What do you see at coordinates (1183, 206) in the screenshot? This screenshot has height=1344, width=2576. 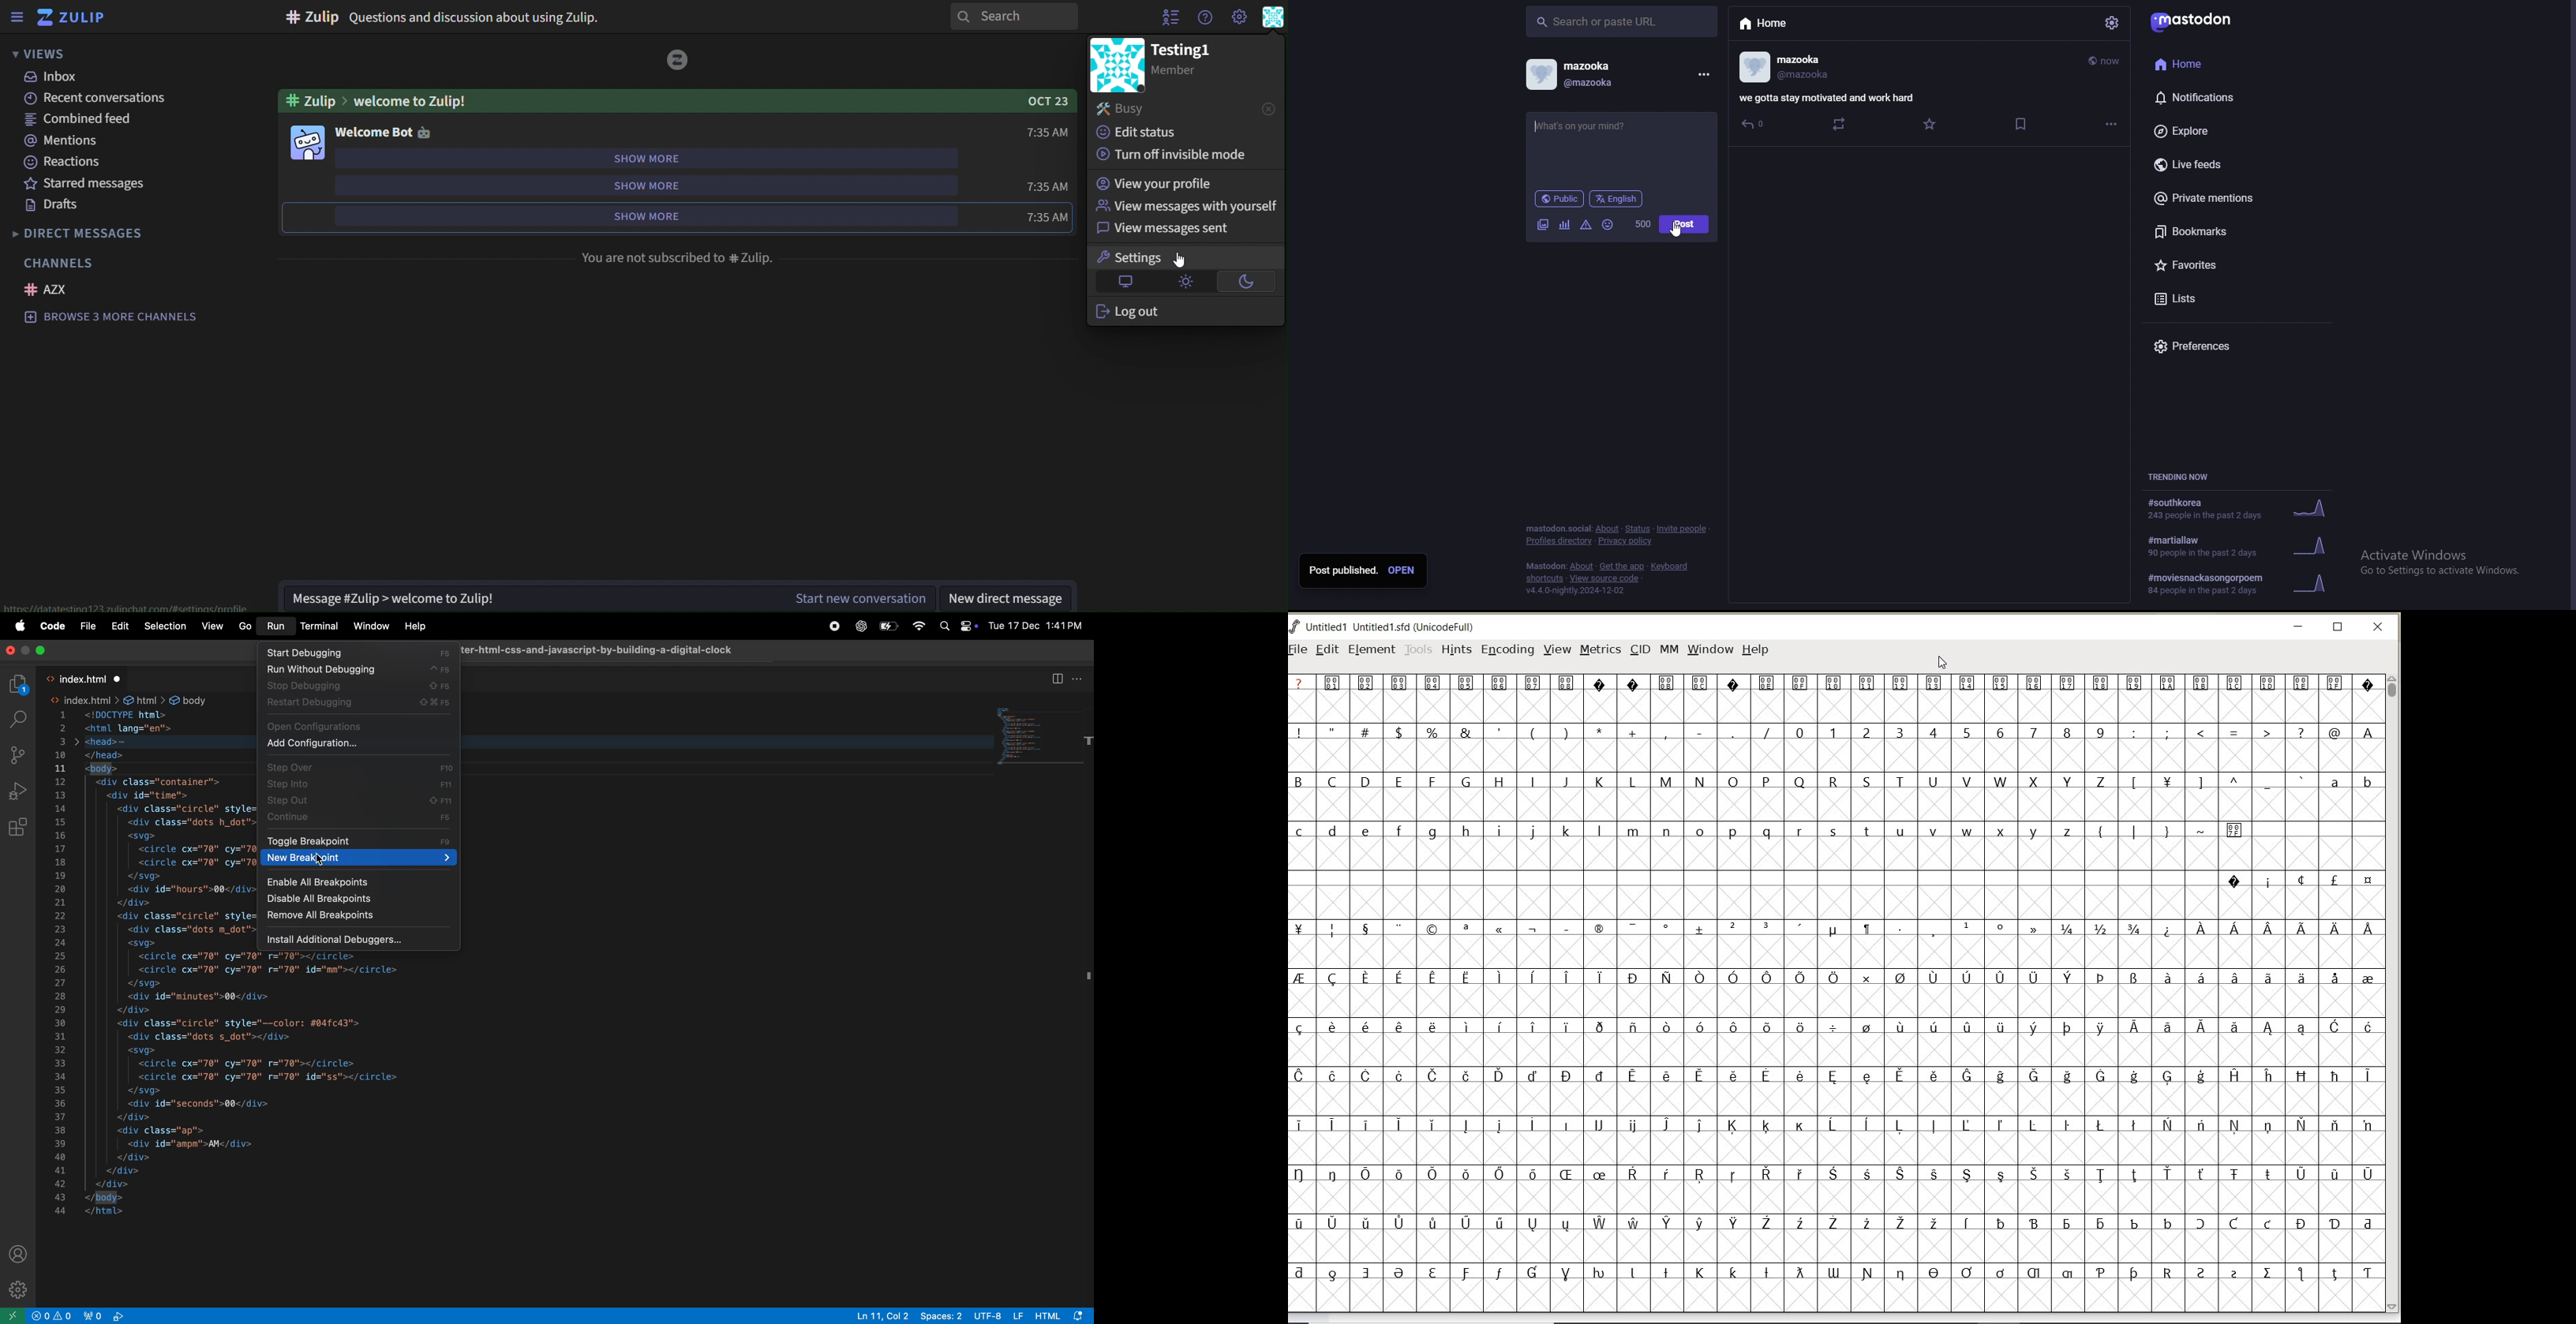 I see `view messages with yourself` at bounding box center [1183, 206].